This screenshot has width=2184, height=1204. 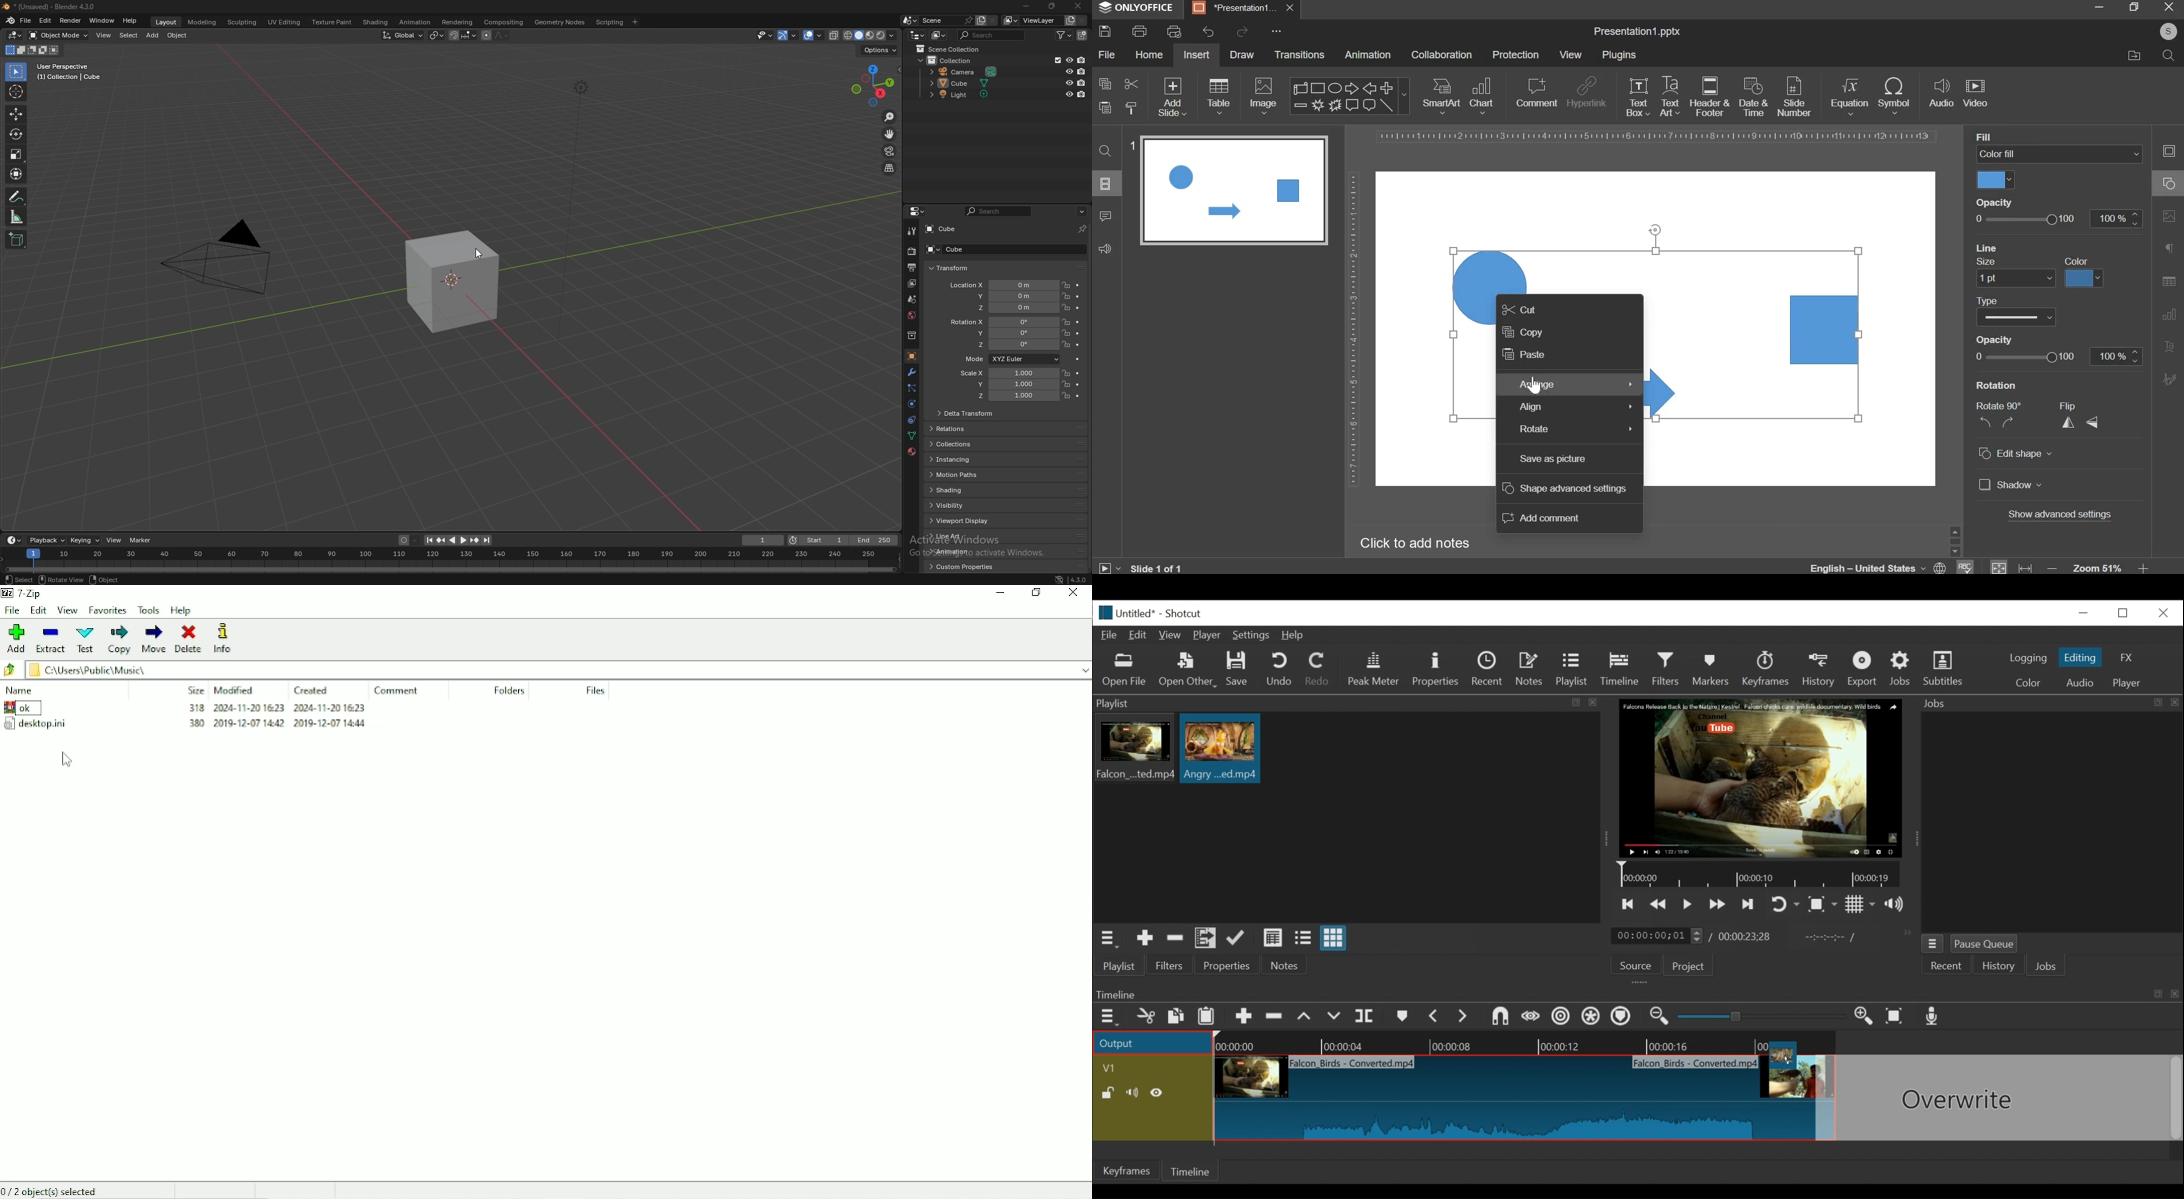 I want to click on video, so click(x=1975, y=94).